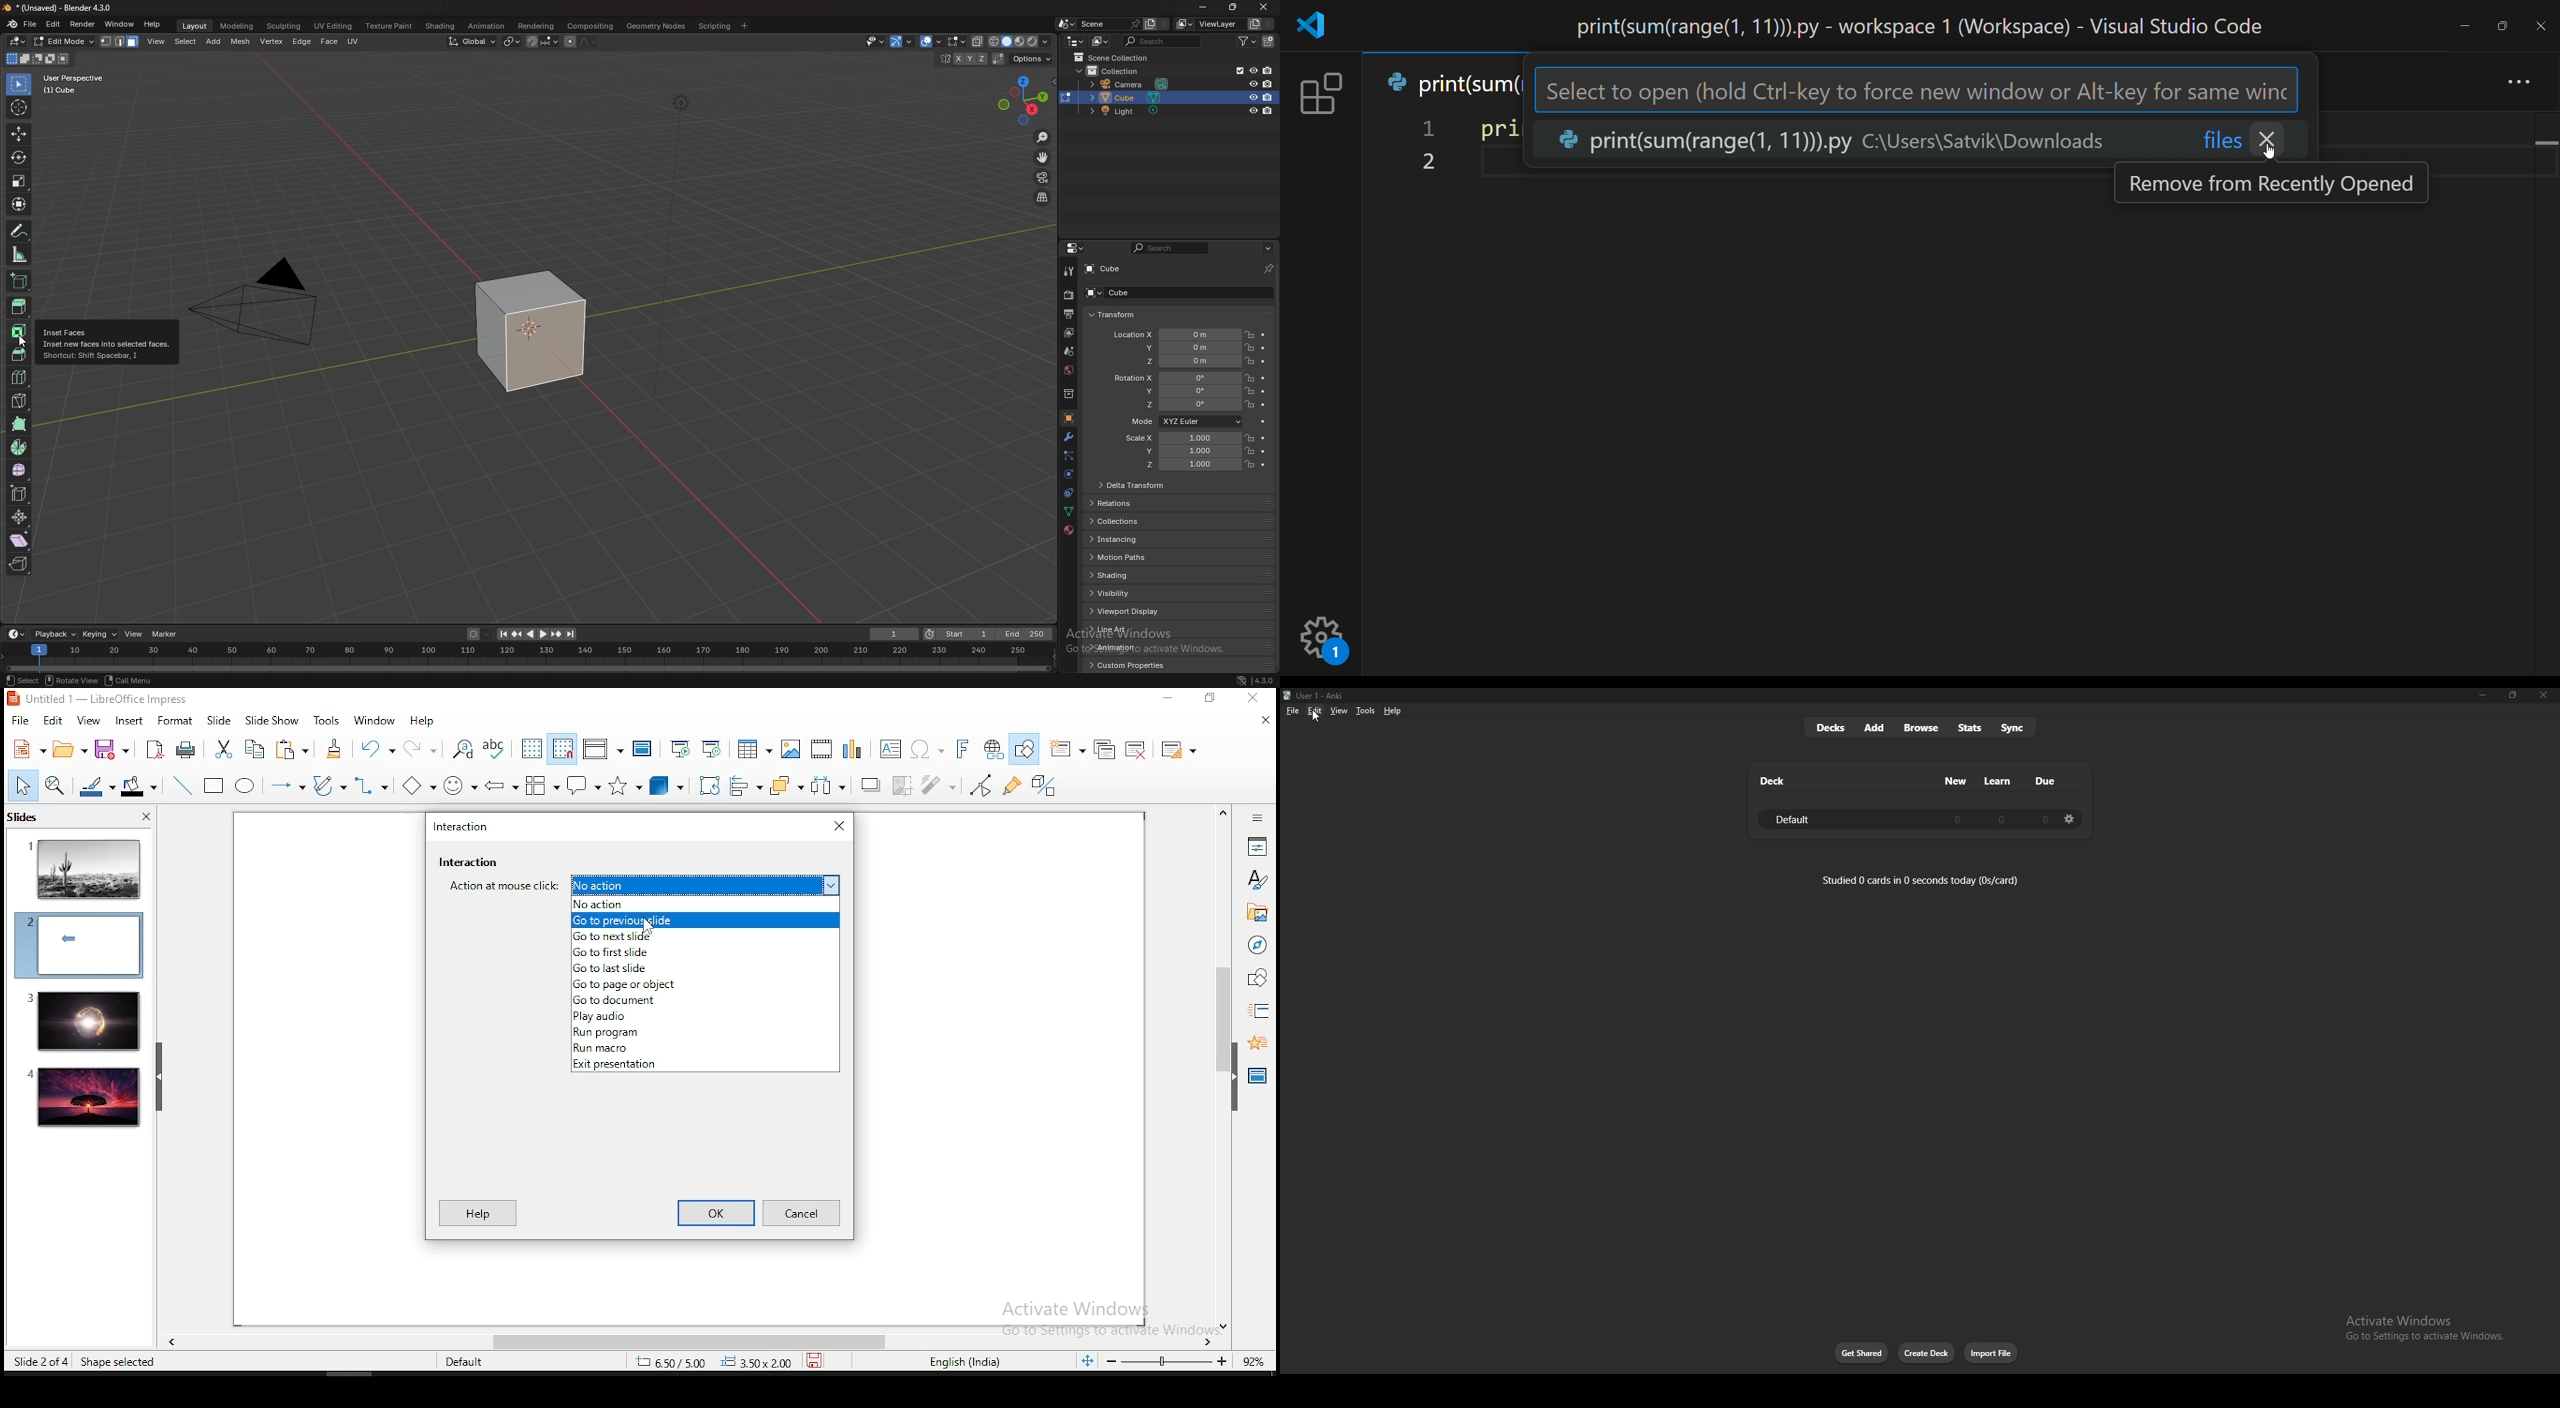  Describe the element at coordinates (1831, 727) in the screenshot. I see `decks` at that location.